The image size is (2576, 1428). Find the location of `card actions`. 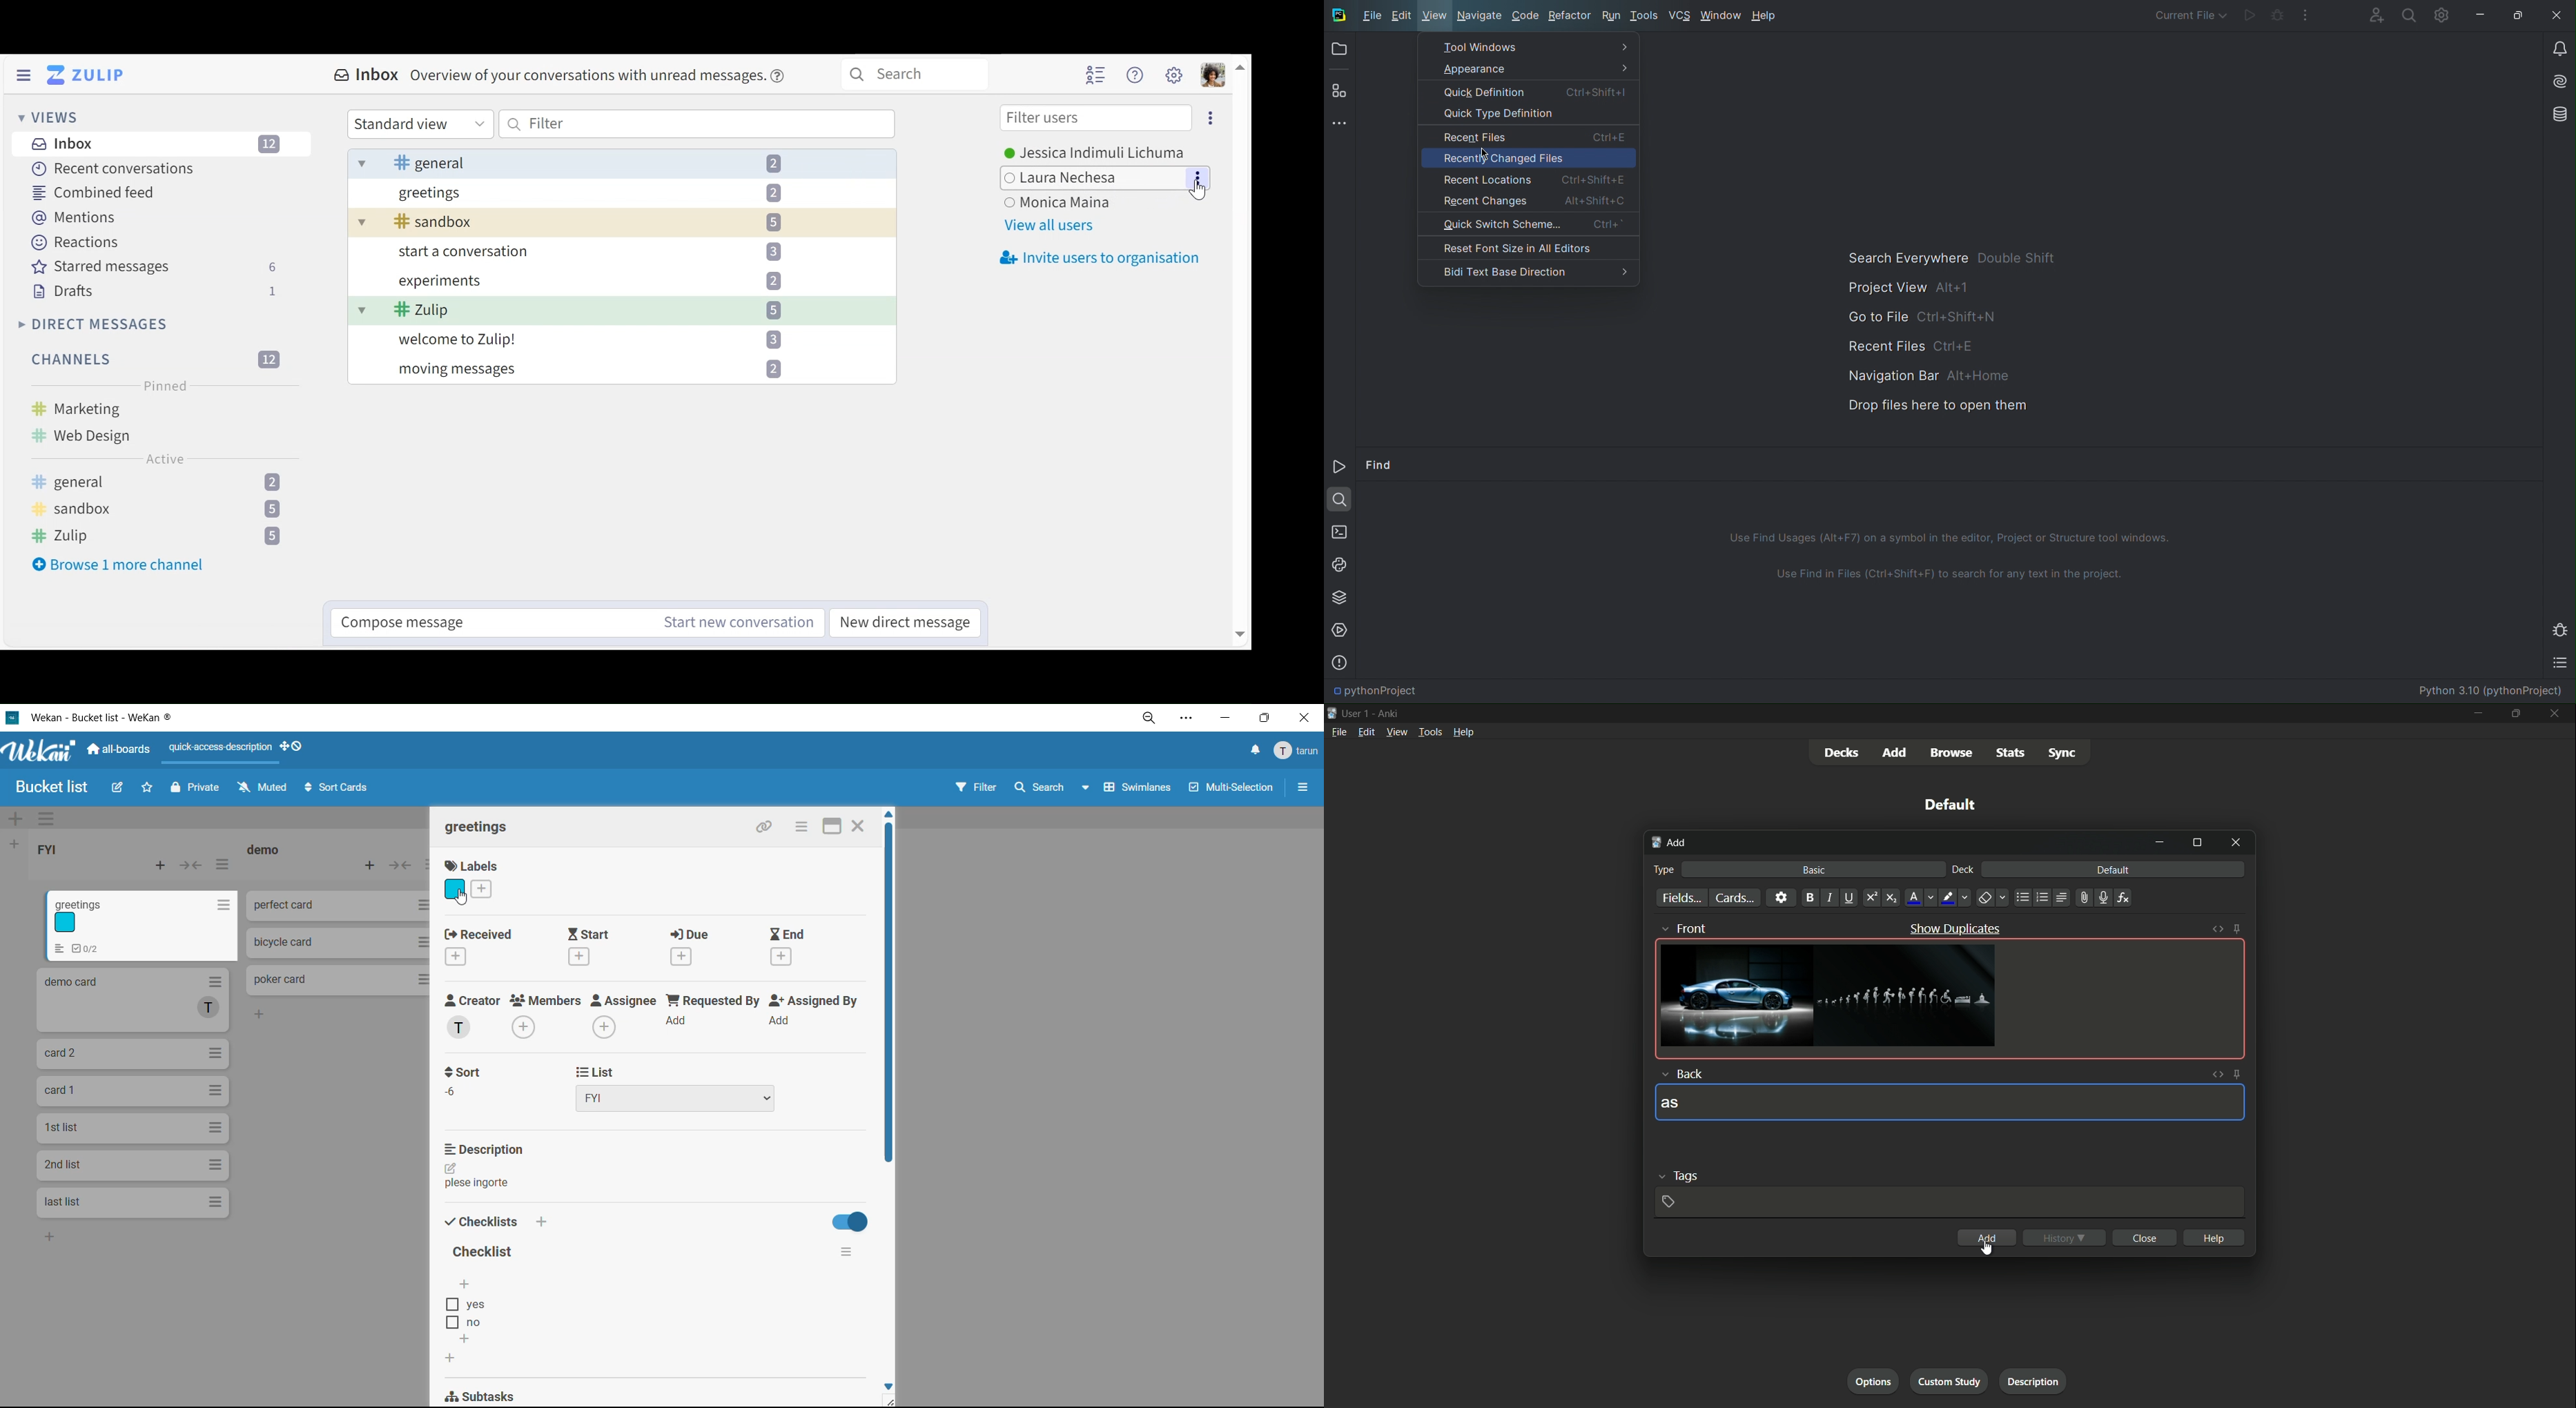

card actions is located at coordinates (805, 825).